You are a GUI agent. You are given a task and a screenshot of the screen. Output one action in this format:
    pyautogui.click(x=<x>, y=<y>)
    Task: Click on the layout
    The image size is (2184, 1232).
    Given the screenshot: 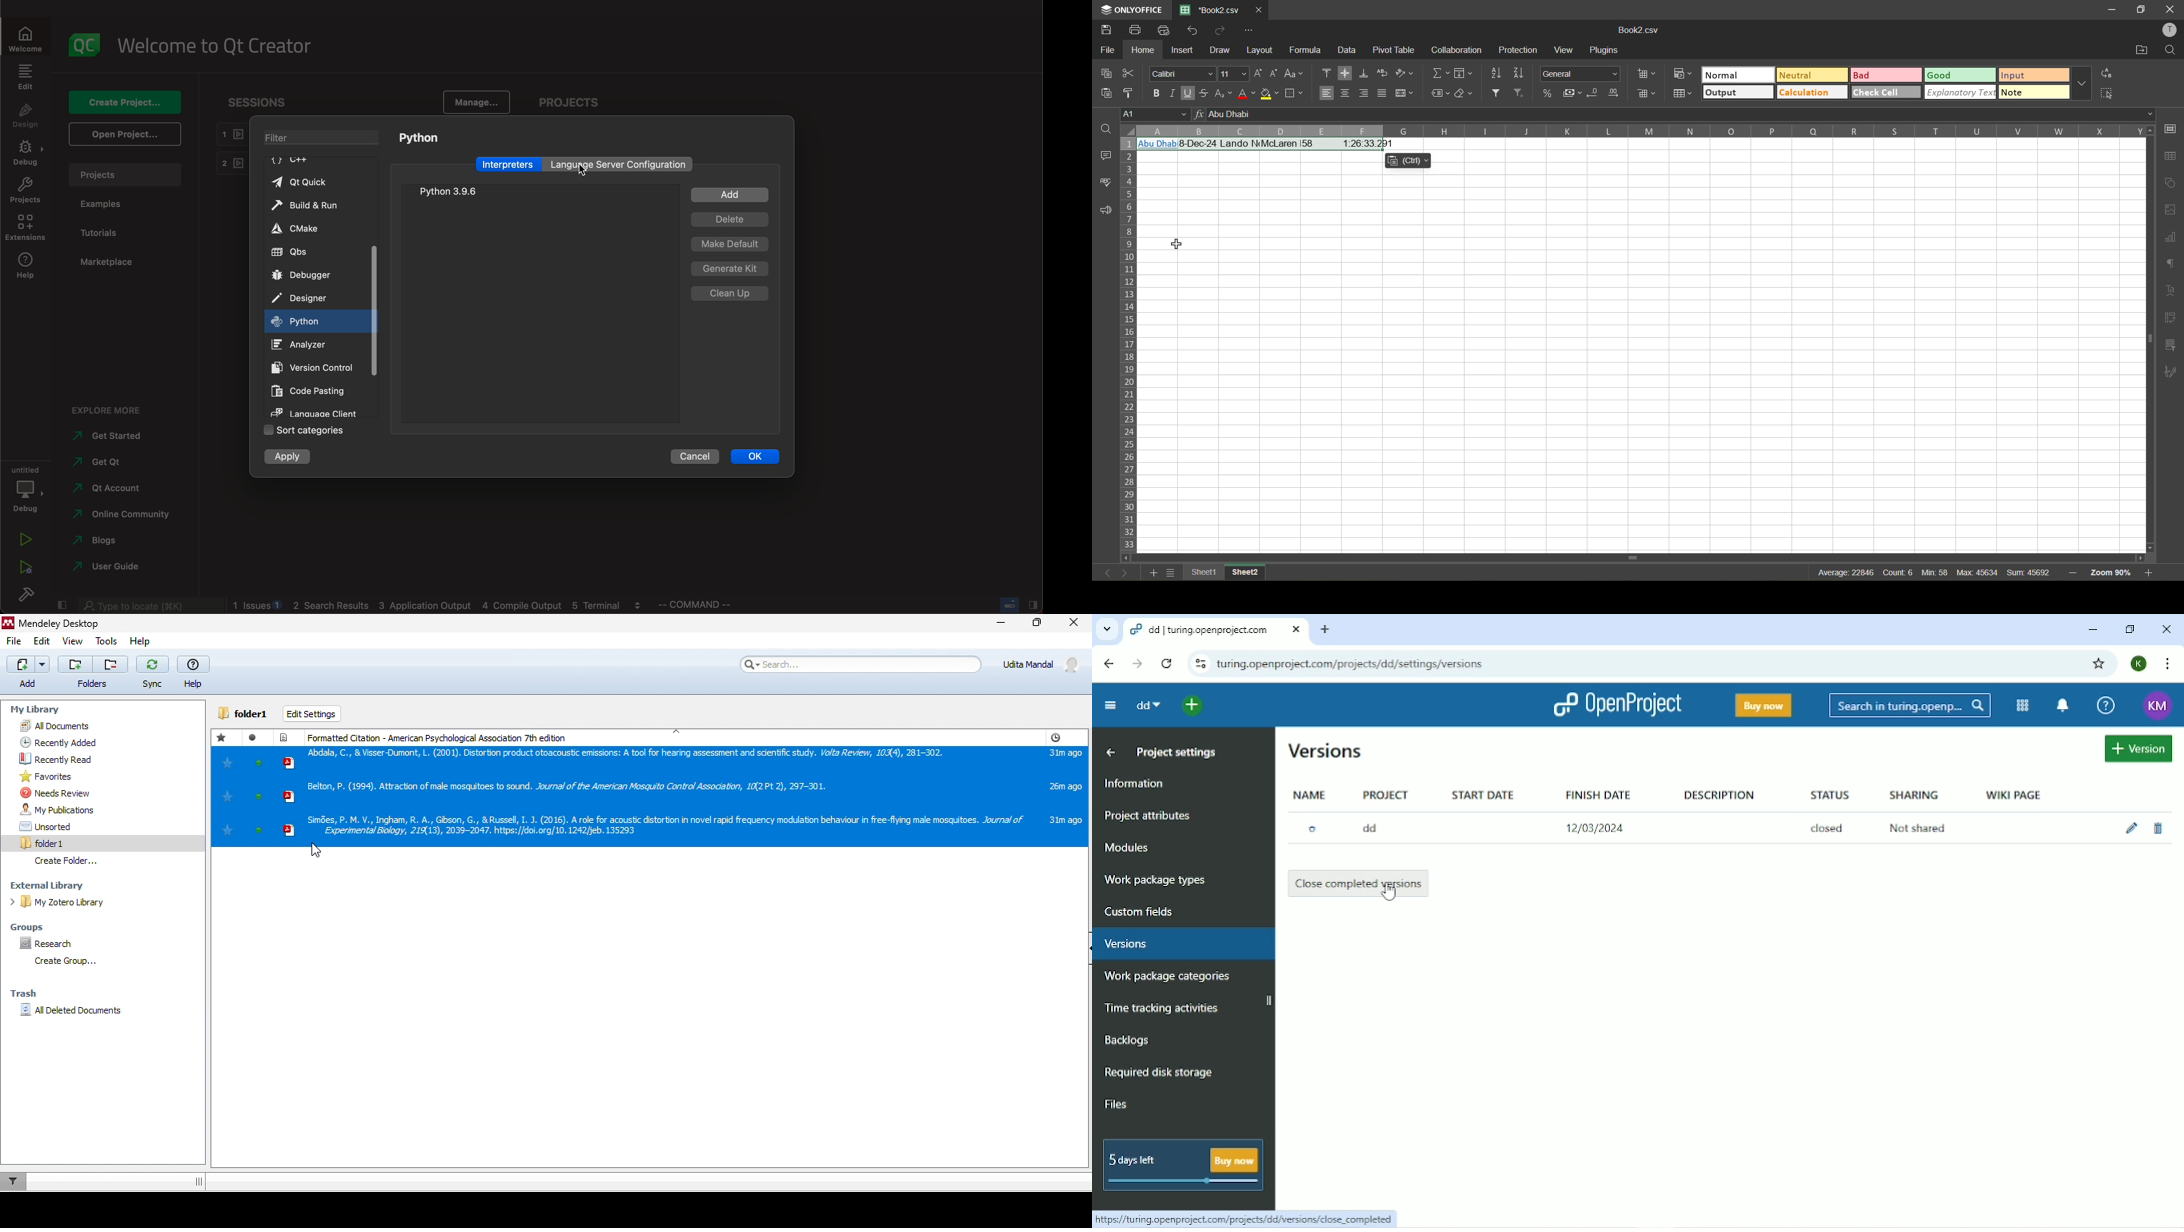 What is the action you would take?
    pyautogui.click(x=1263, y=50)
    